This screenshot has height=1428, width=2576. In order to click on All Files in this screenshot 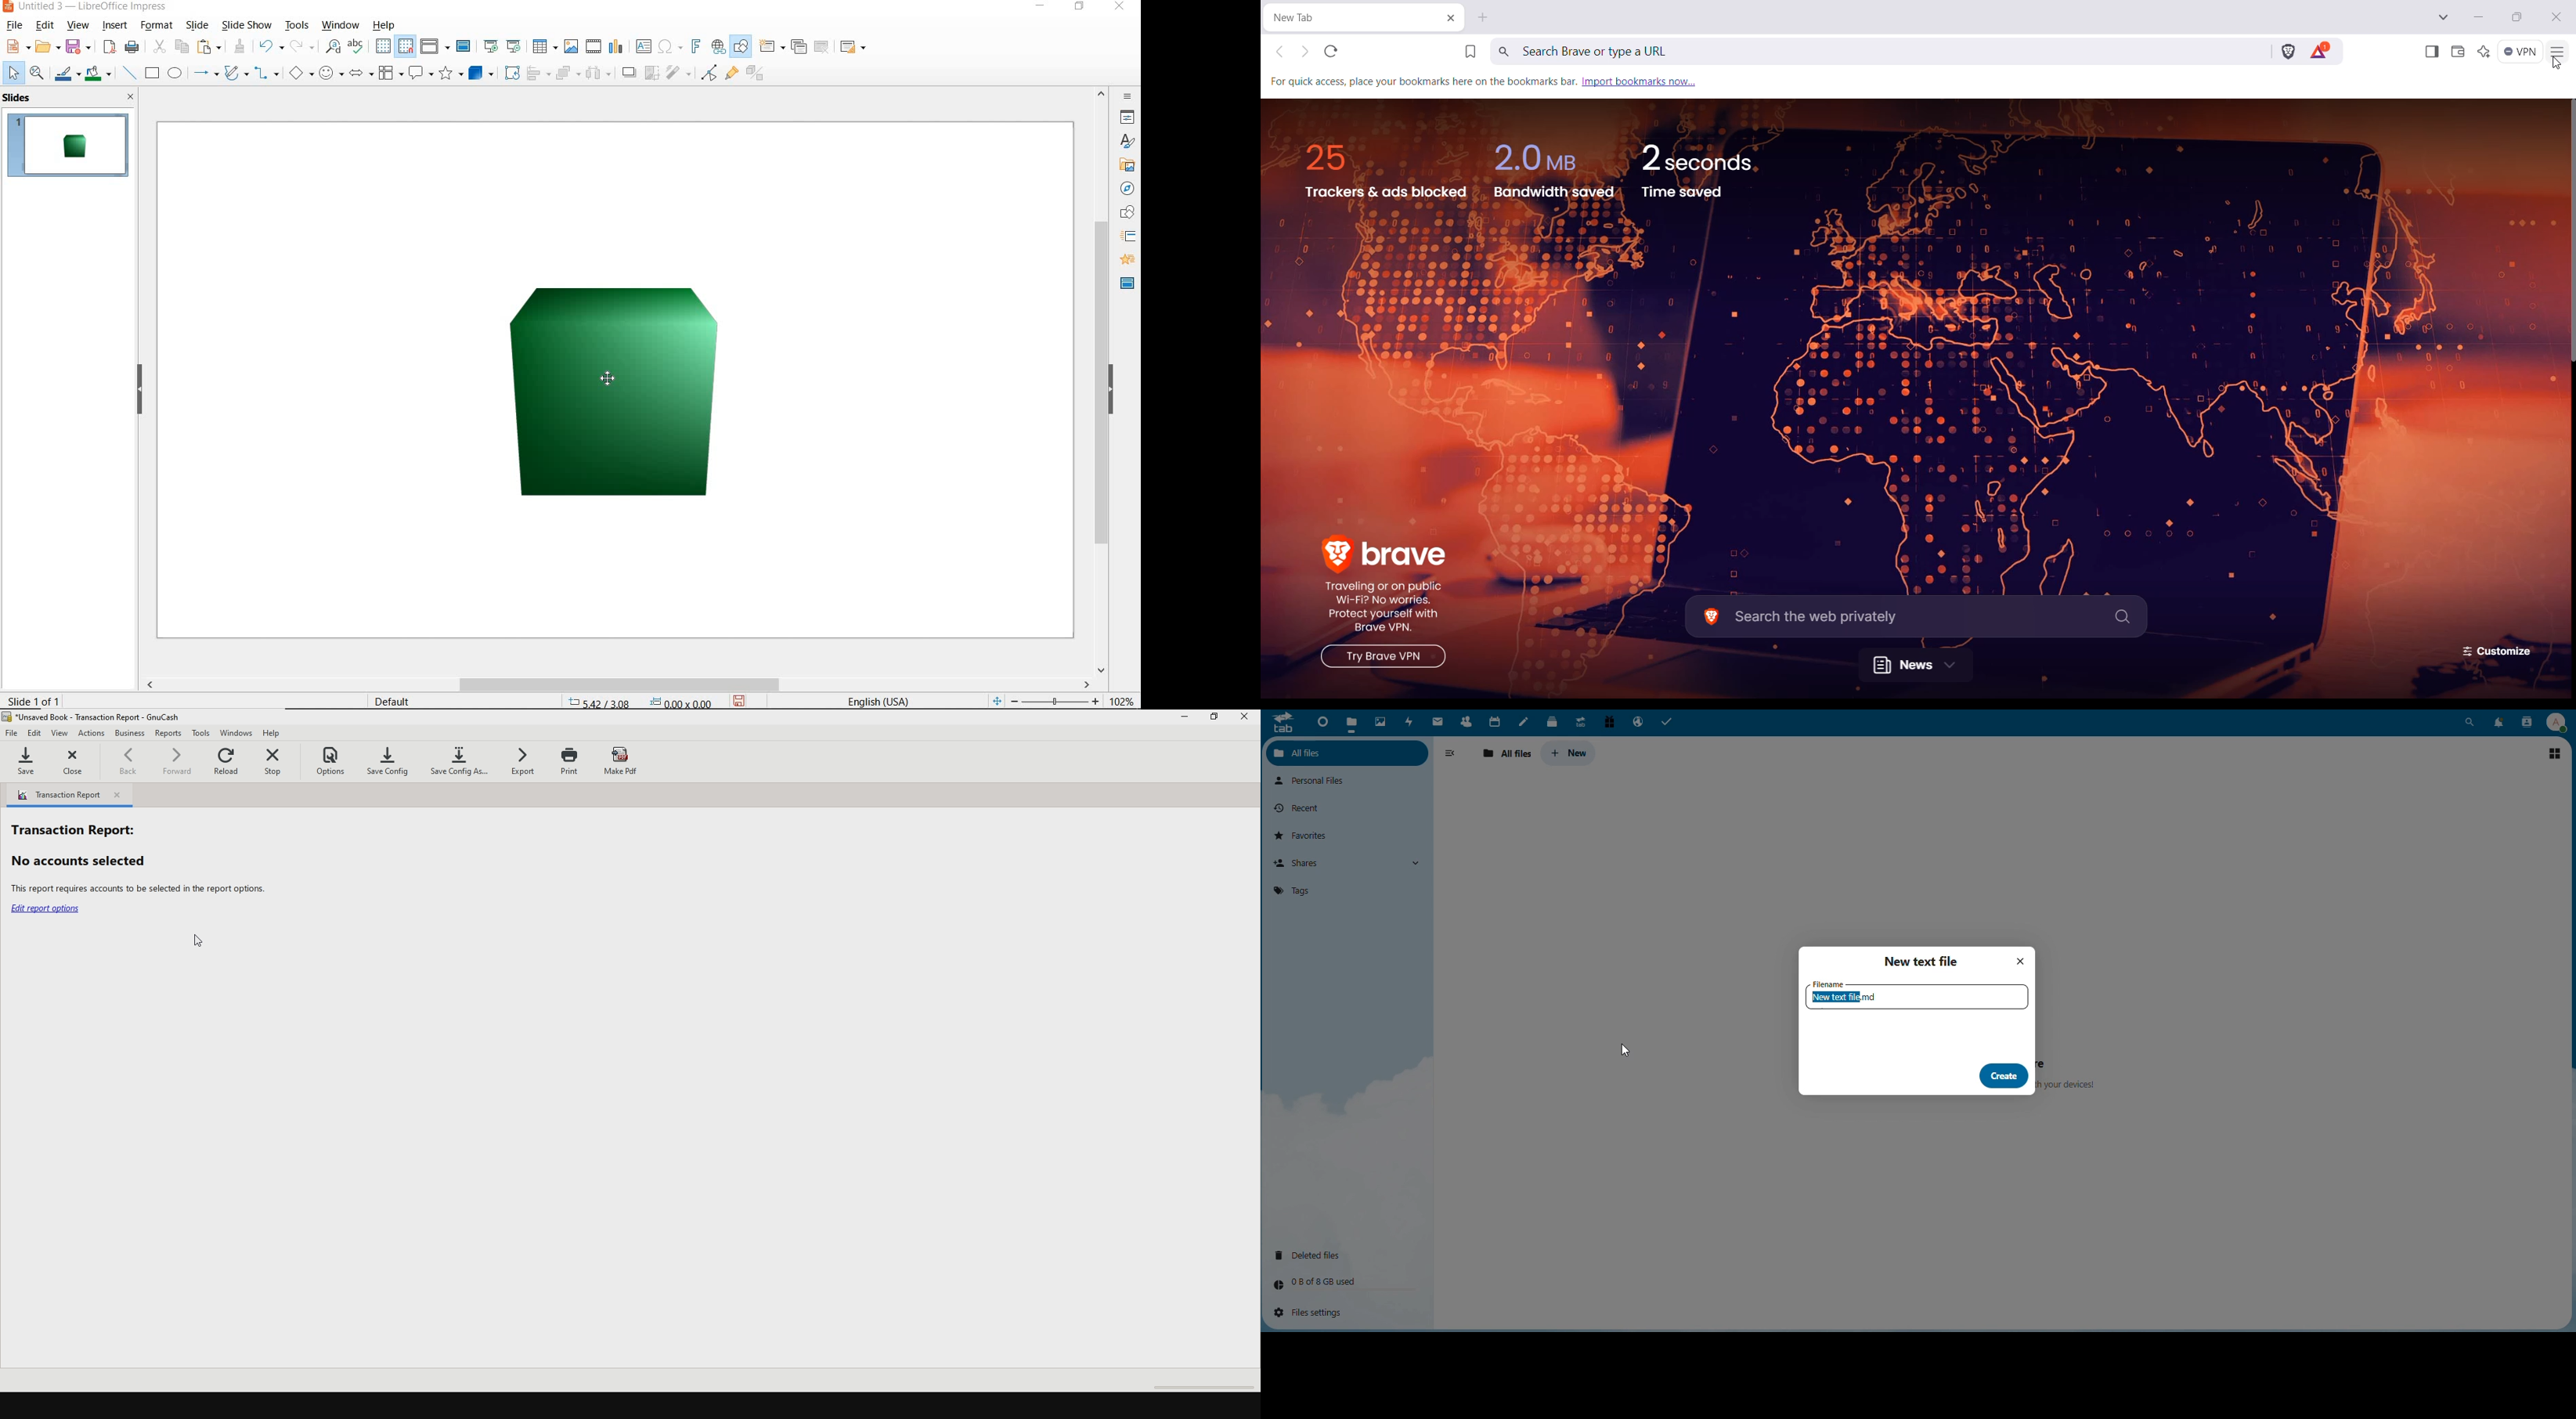, I will do `click(1509, 753)`.